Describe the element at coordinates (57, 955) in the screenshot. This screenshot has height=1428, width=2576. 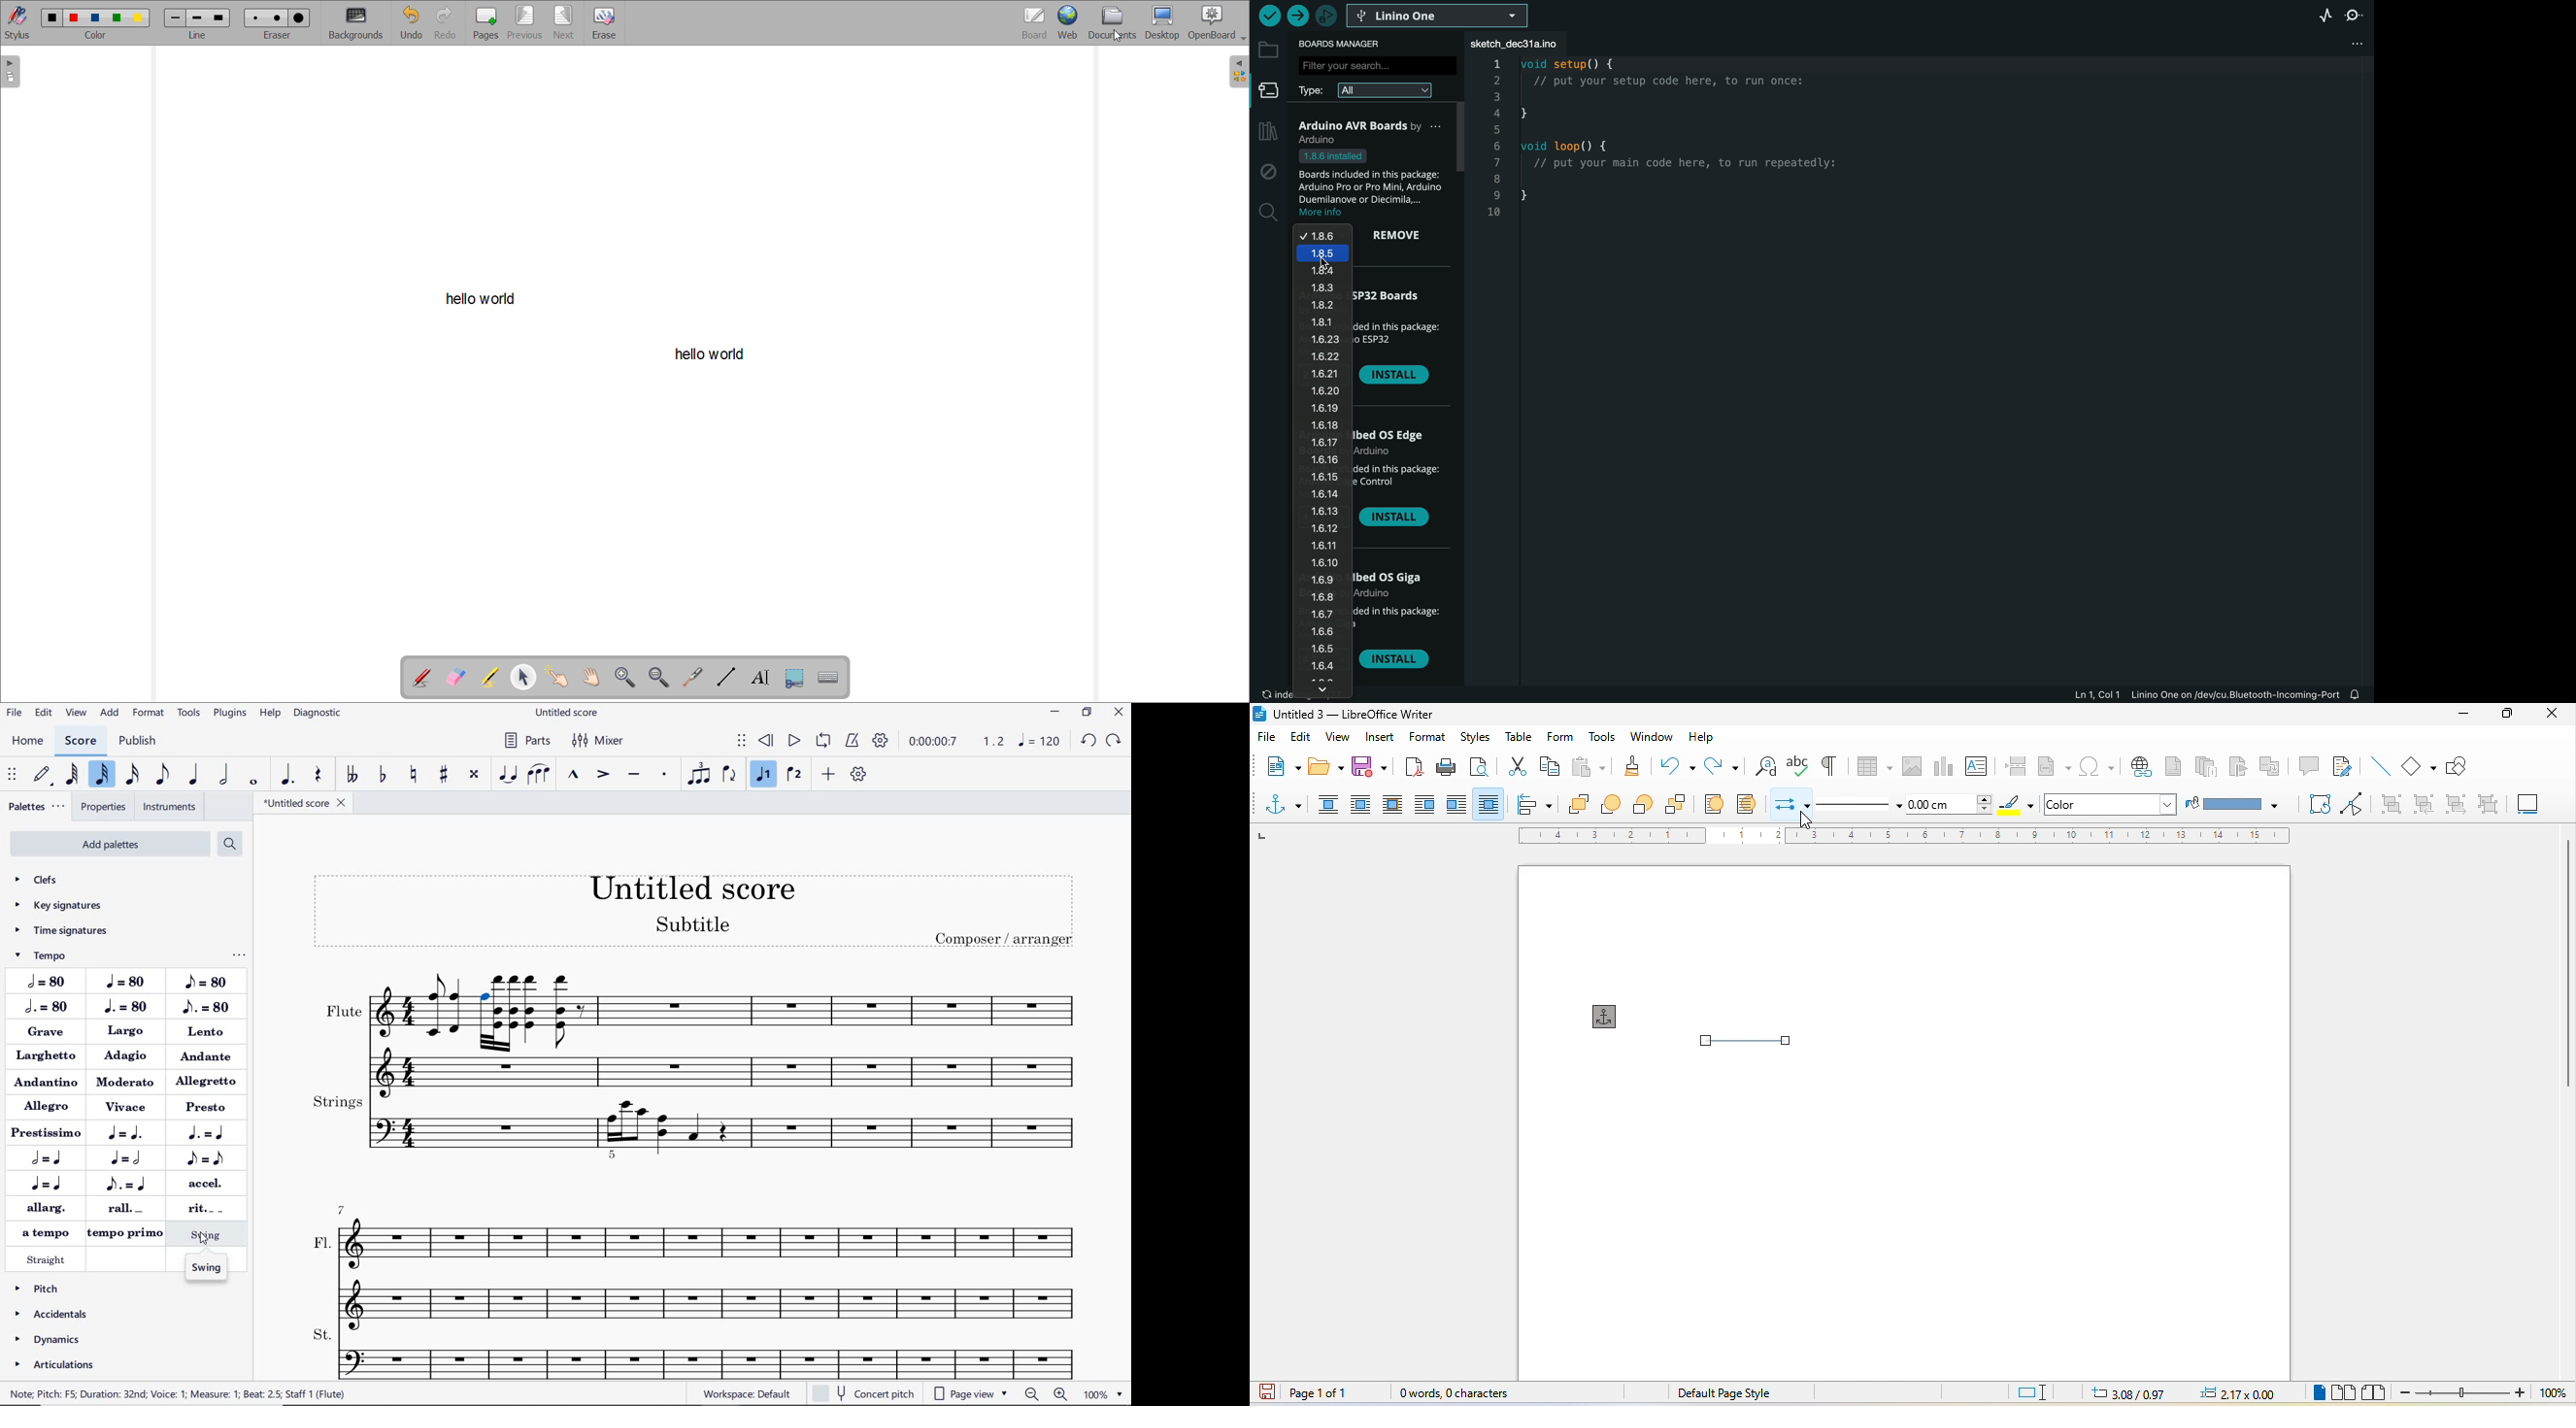
I see `tempo` at that location.